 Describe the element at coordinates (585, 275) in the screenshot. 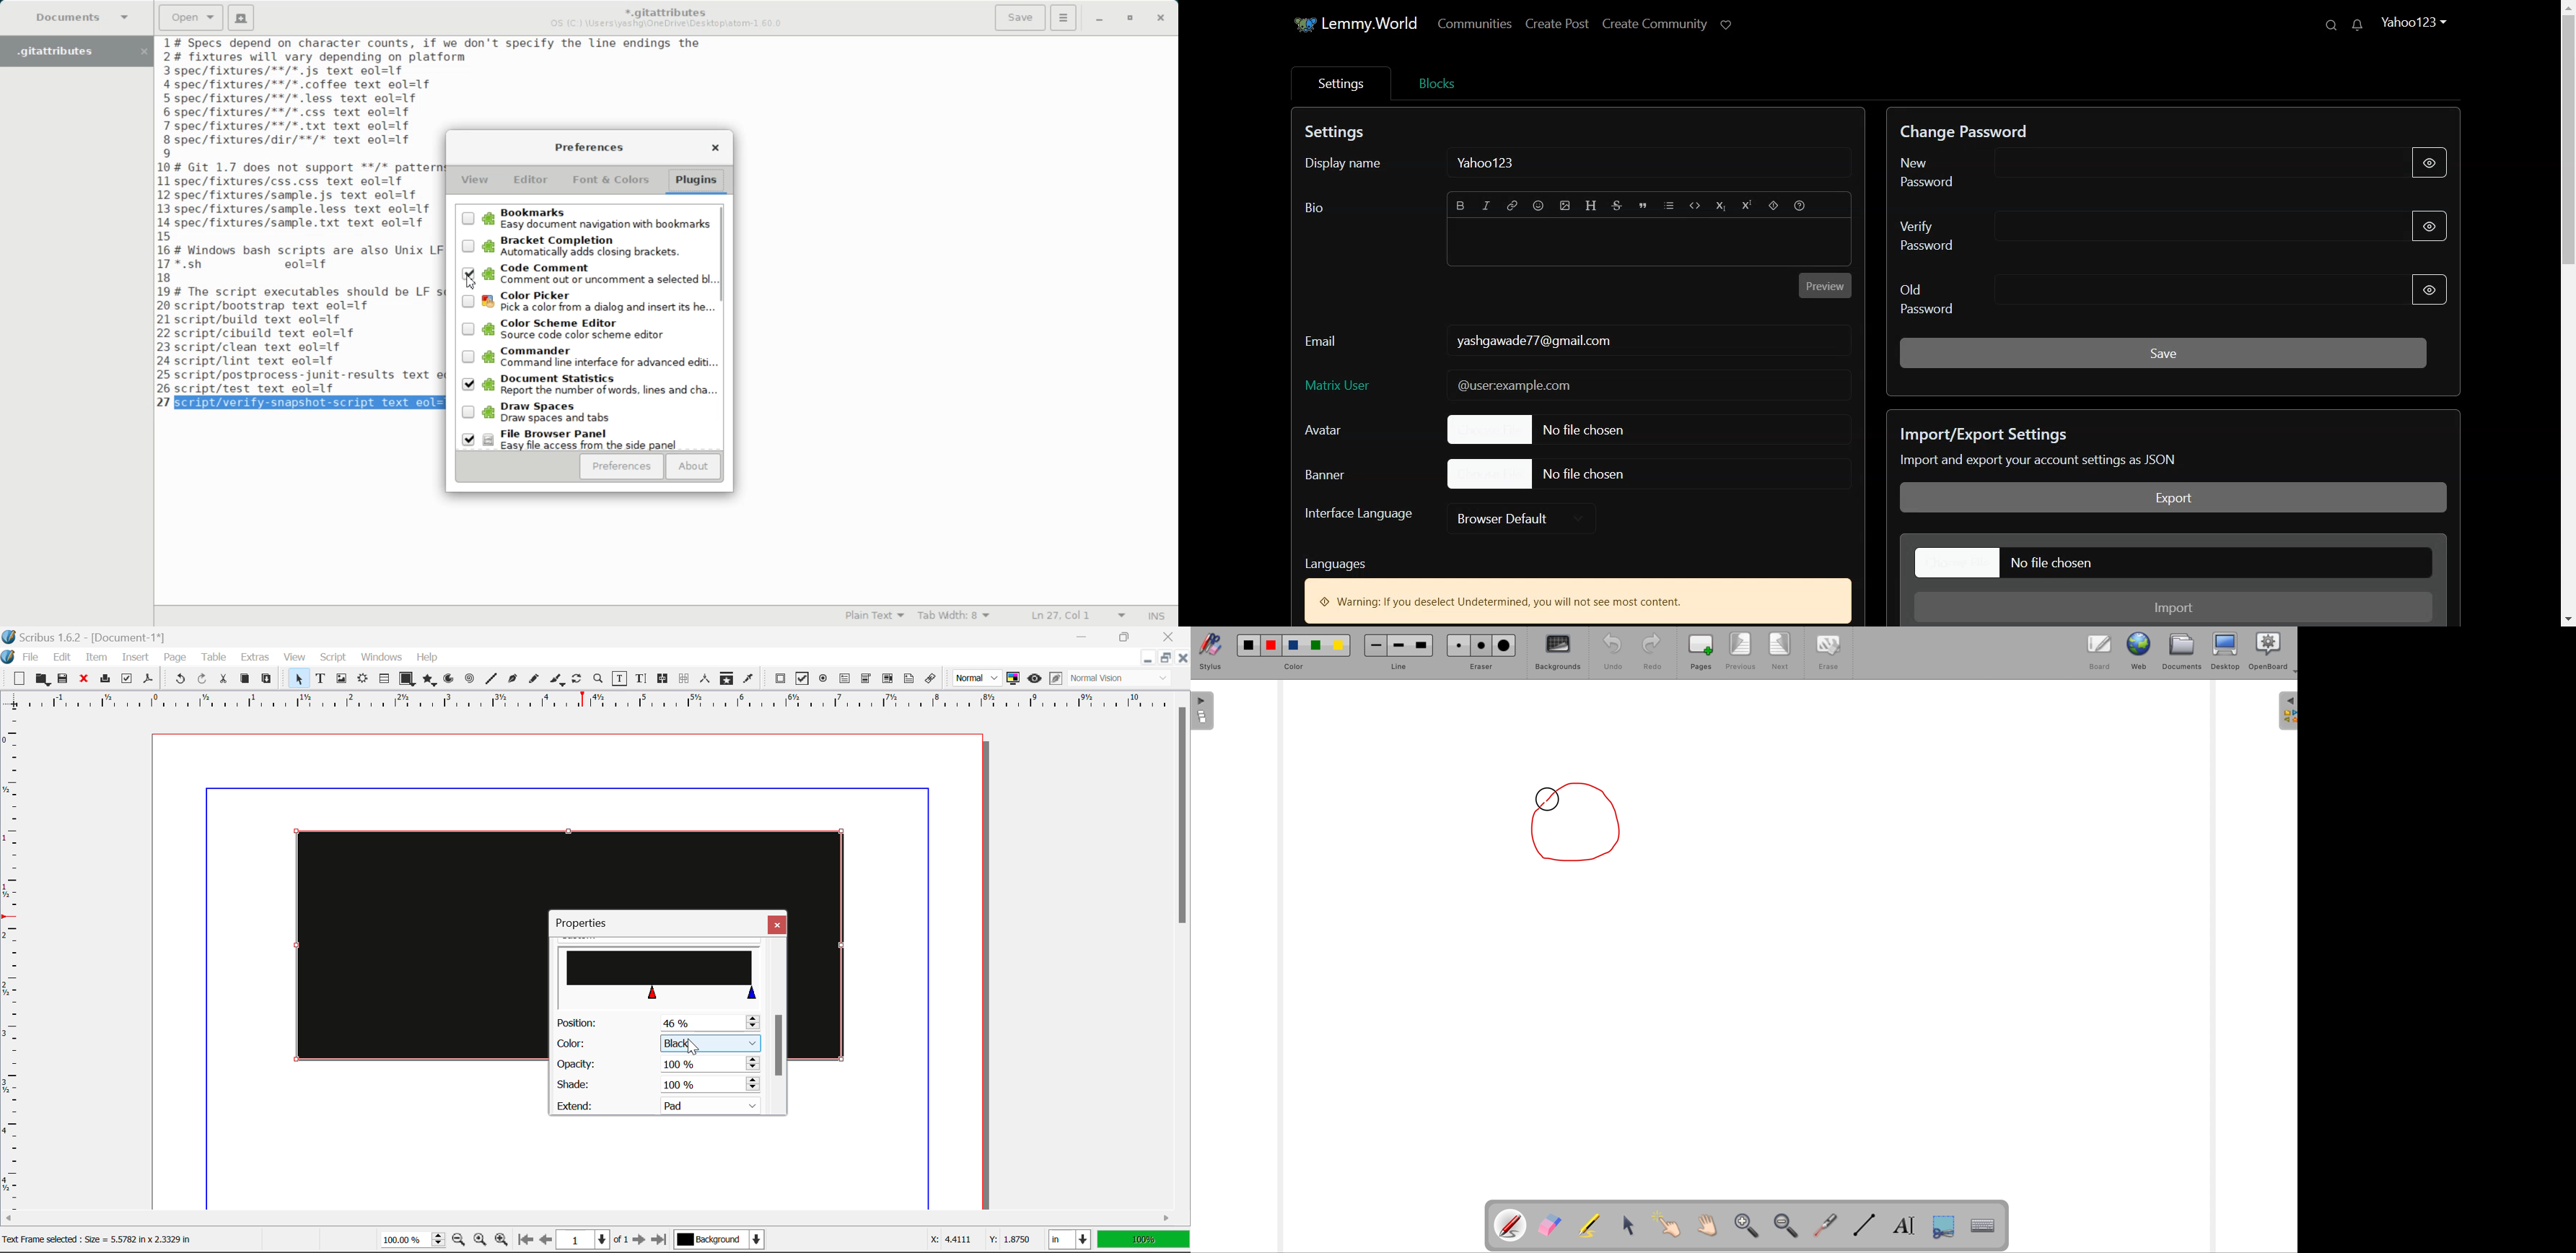

I see `code comment: comment out or uncomment a selected b..` at that location.